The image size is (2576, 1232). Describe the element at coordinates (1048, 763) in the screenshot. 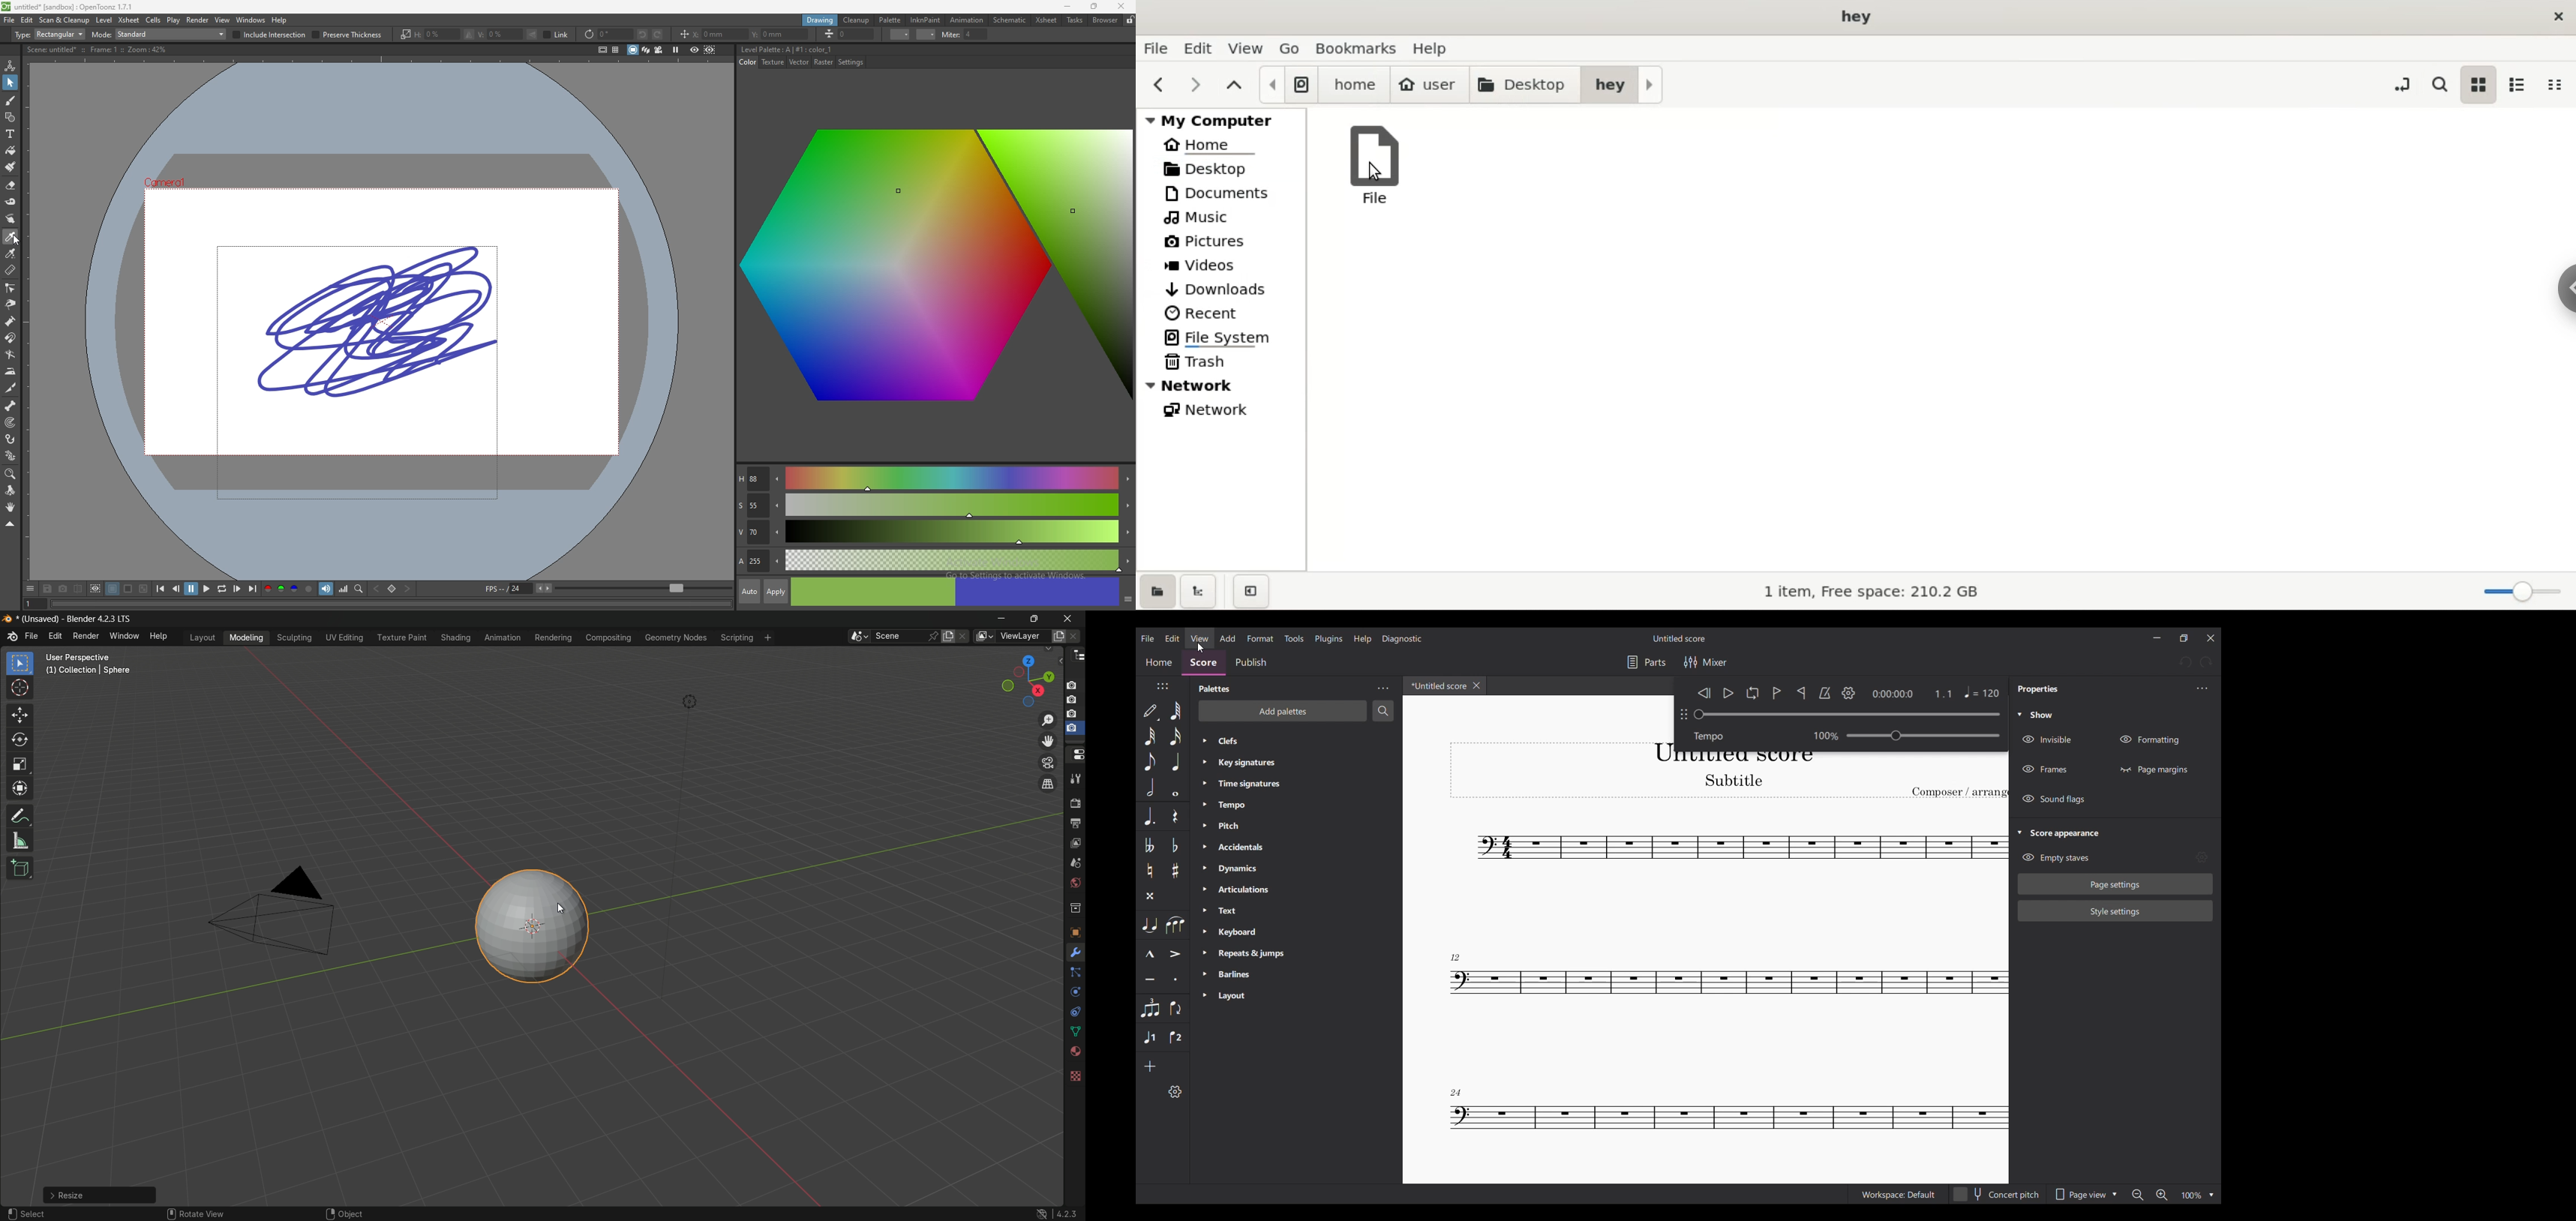

I see `toggle the camera view` at that location.